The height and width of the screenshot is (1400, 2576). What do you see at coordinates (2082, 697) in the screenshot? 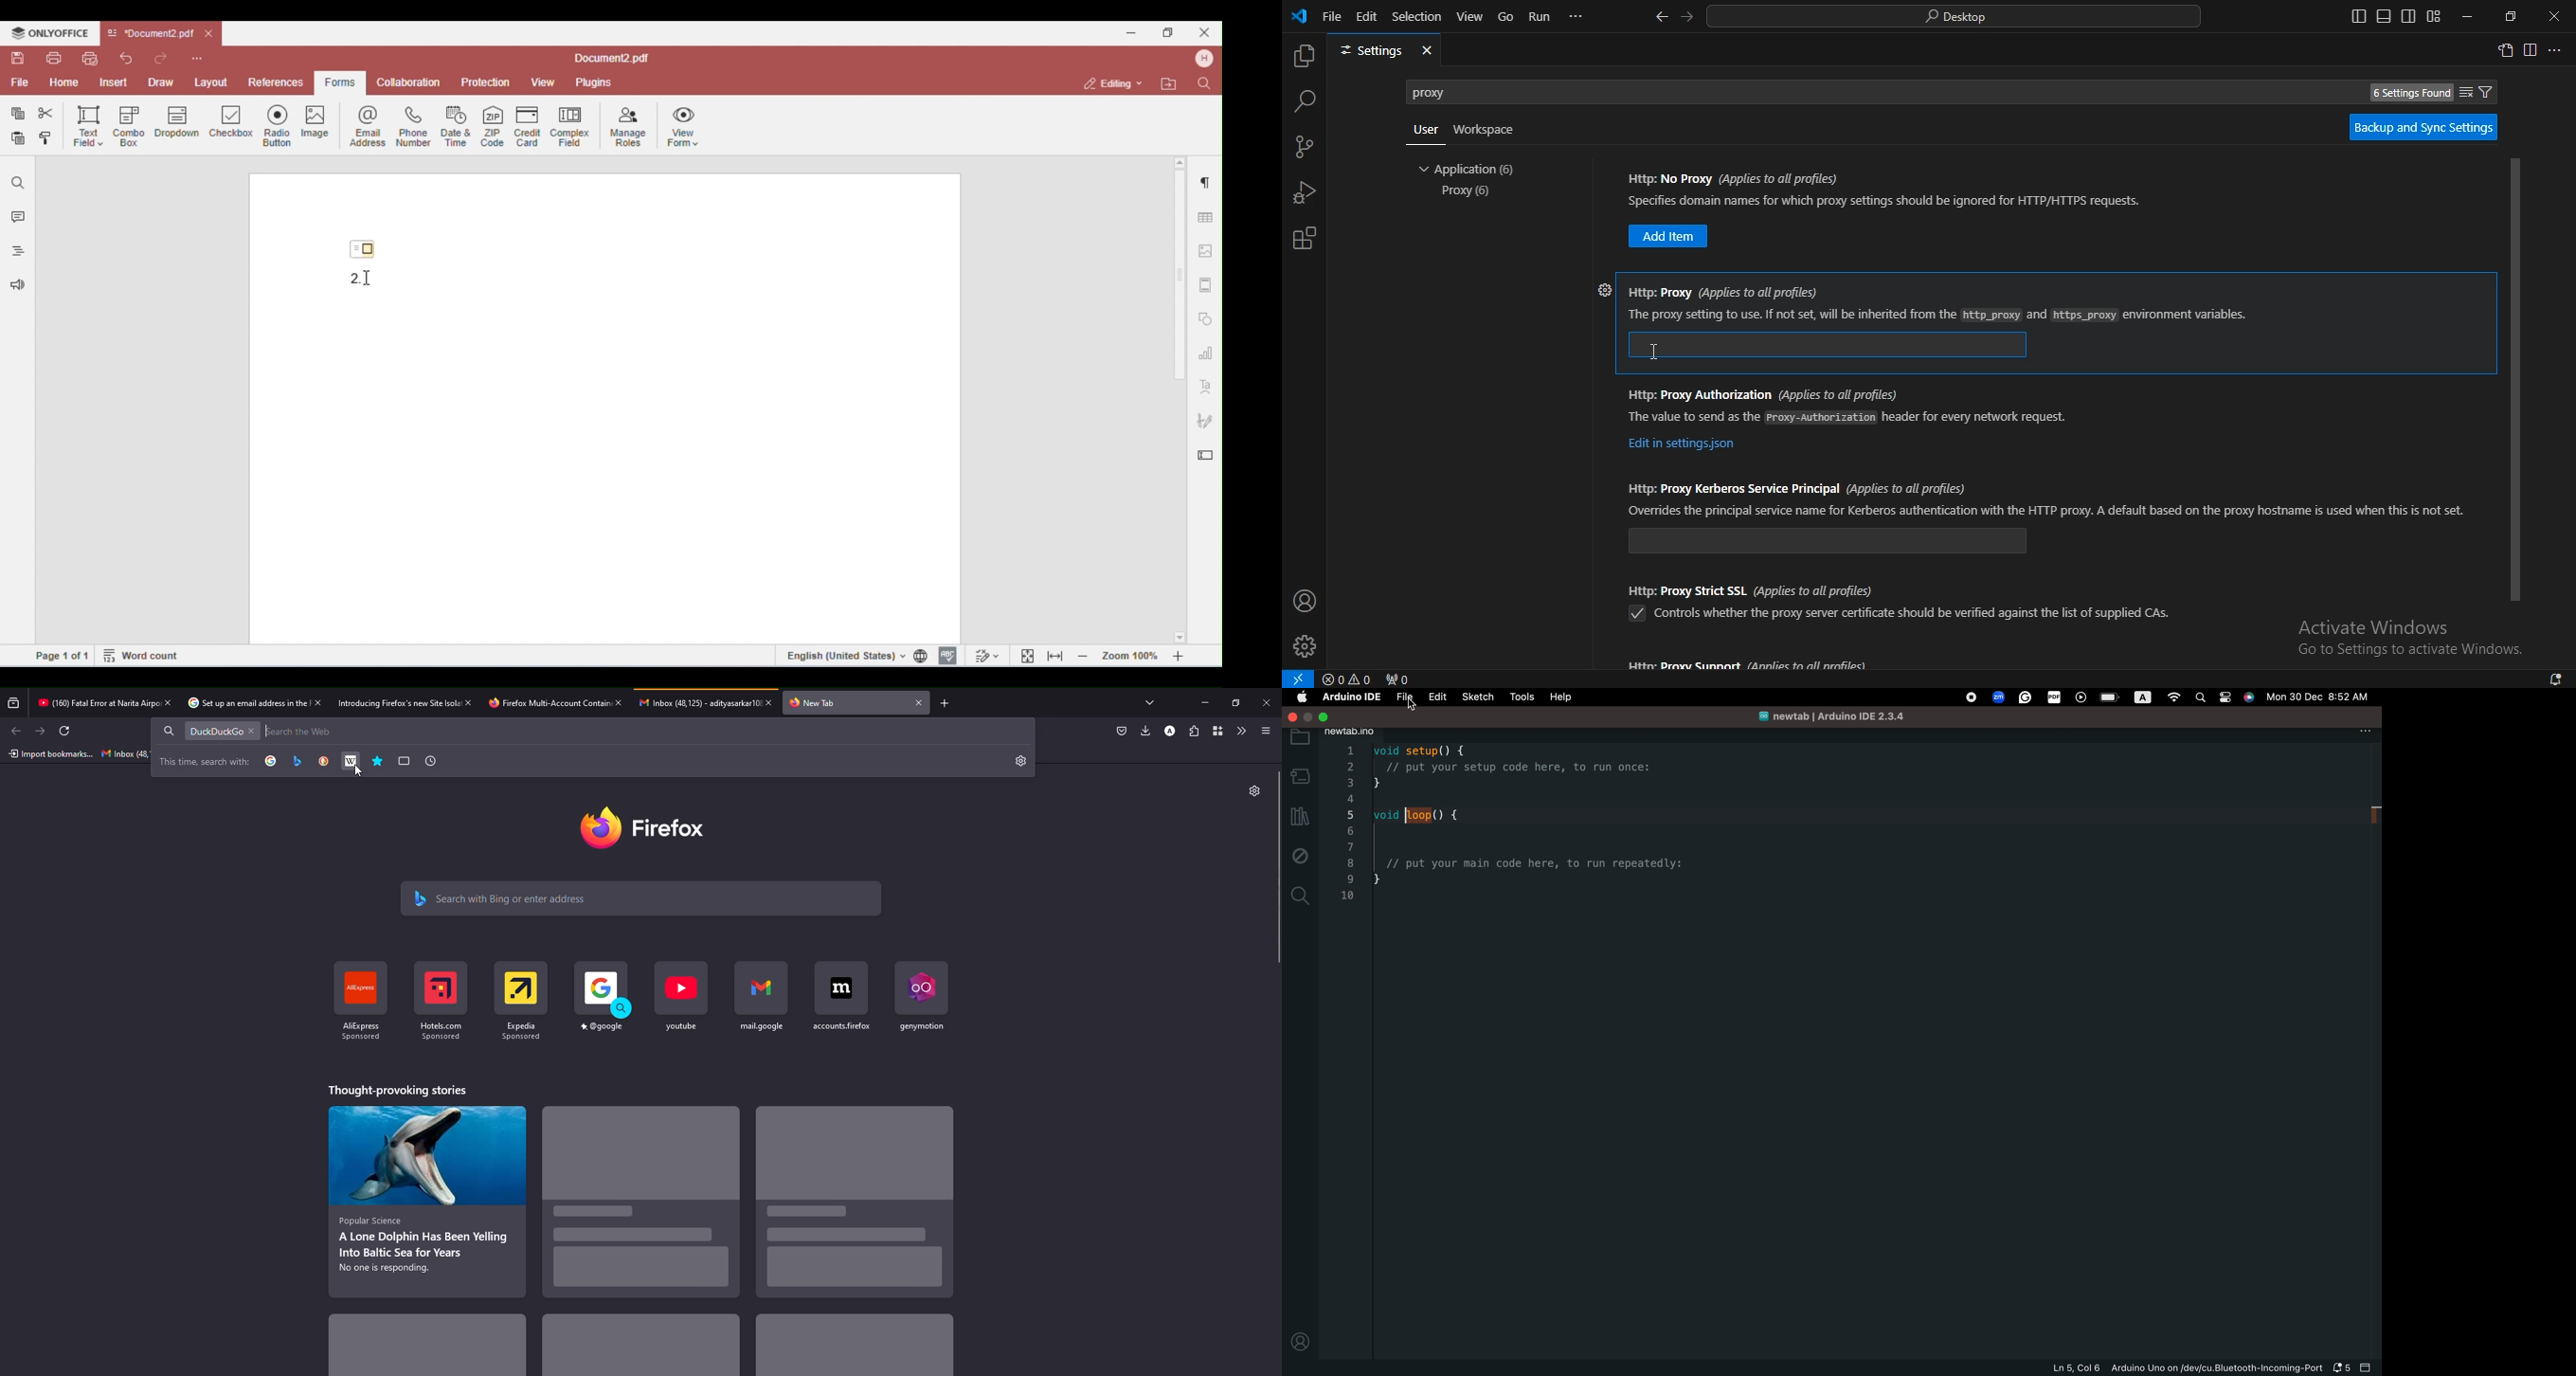
I see `player` at bounding box center [2082, 697].